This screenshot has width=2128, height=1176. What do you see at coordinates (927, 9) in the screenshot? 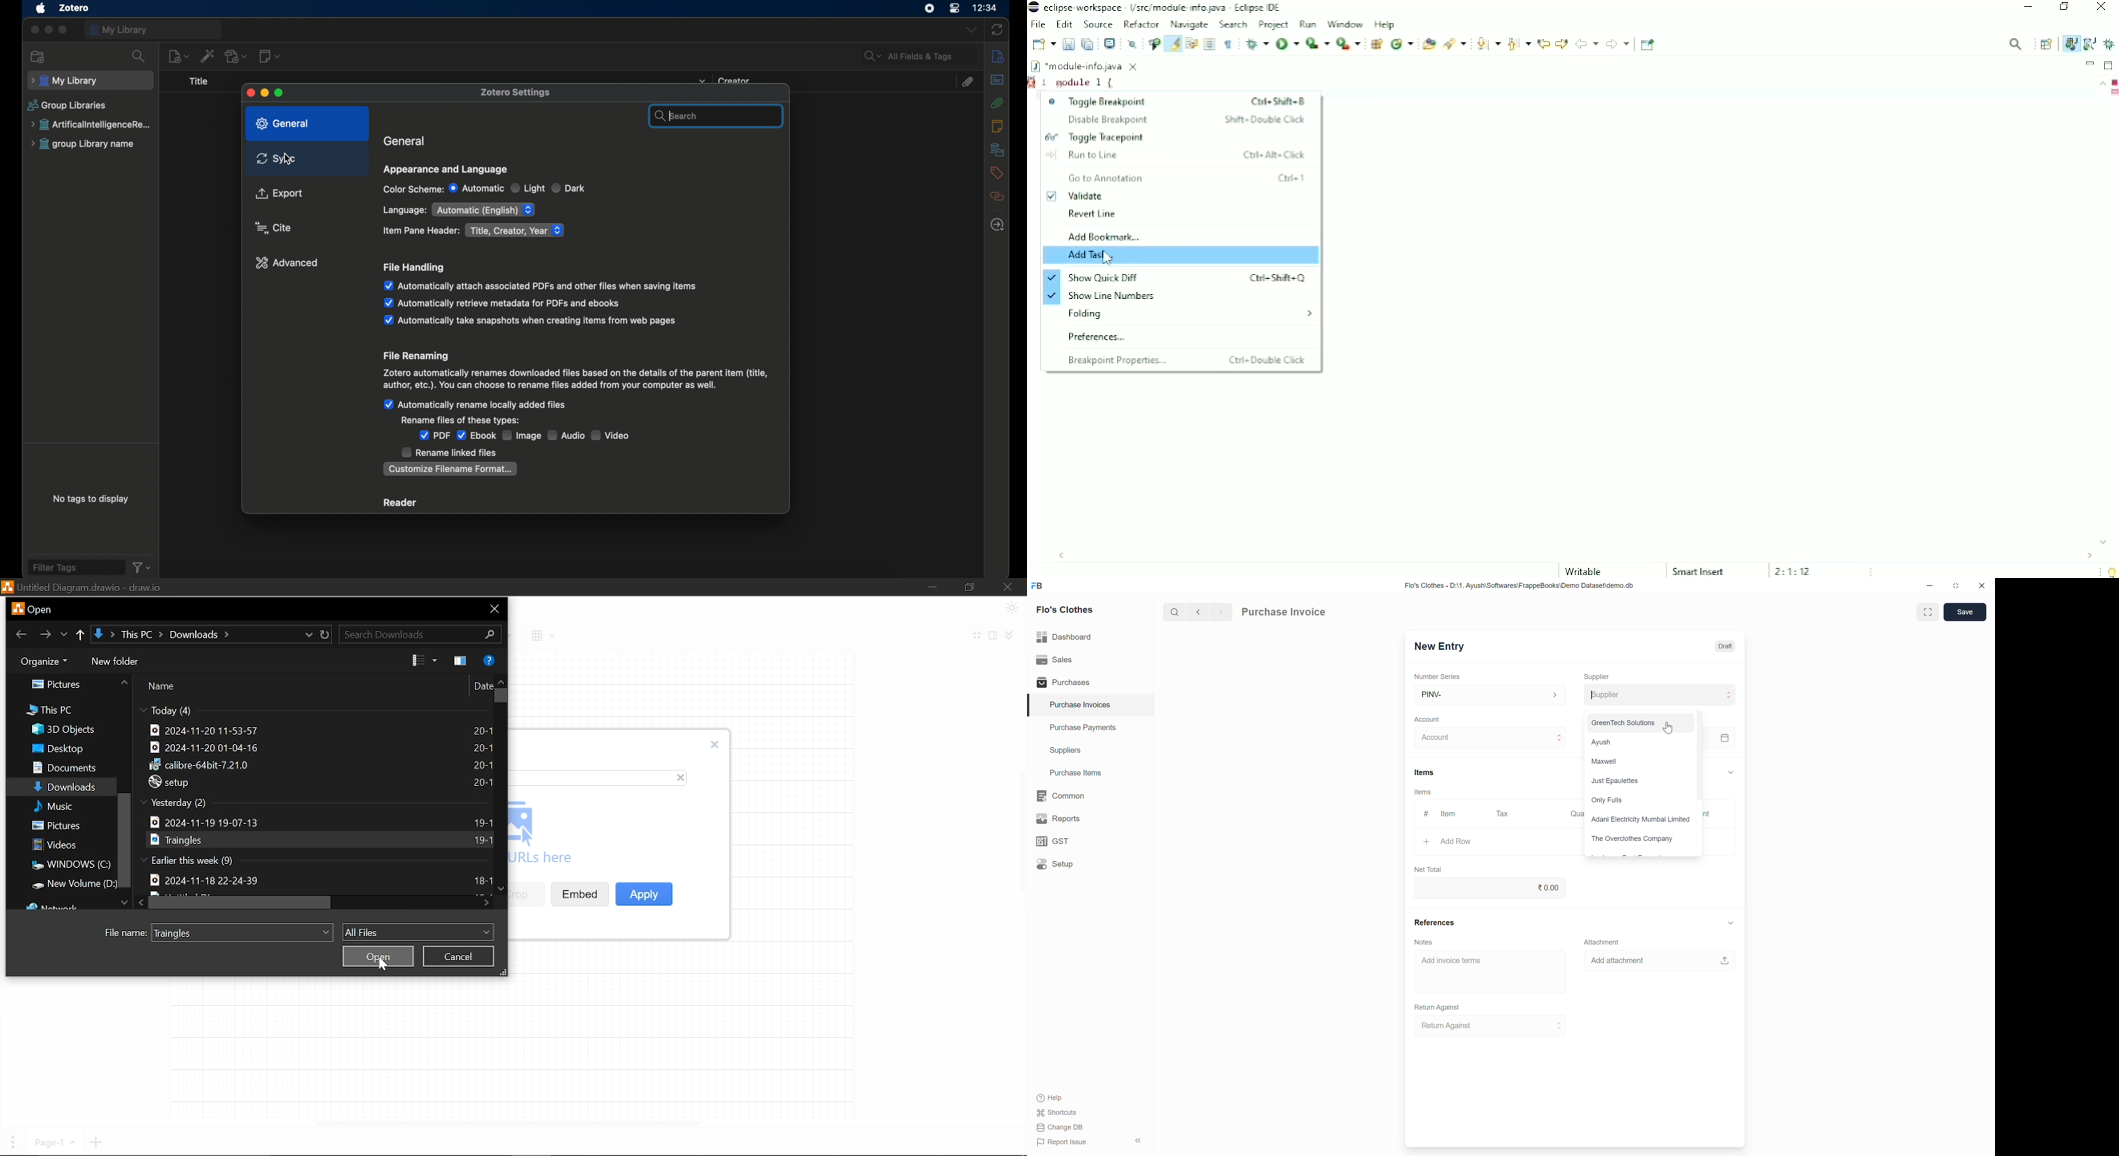
I see `screen recorder` at bounding box center [927, 9].